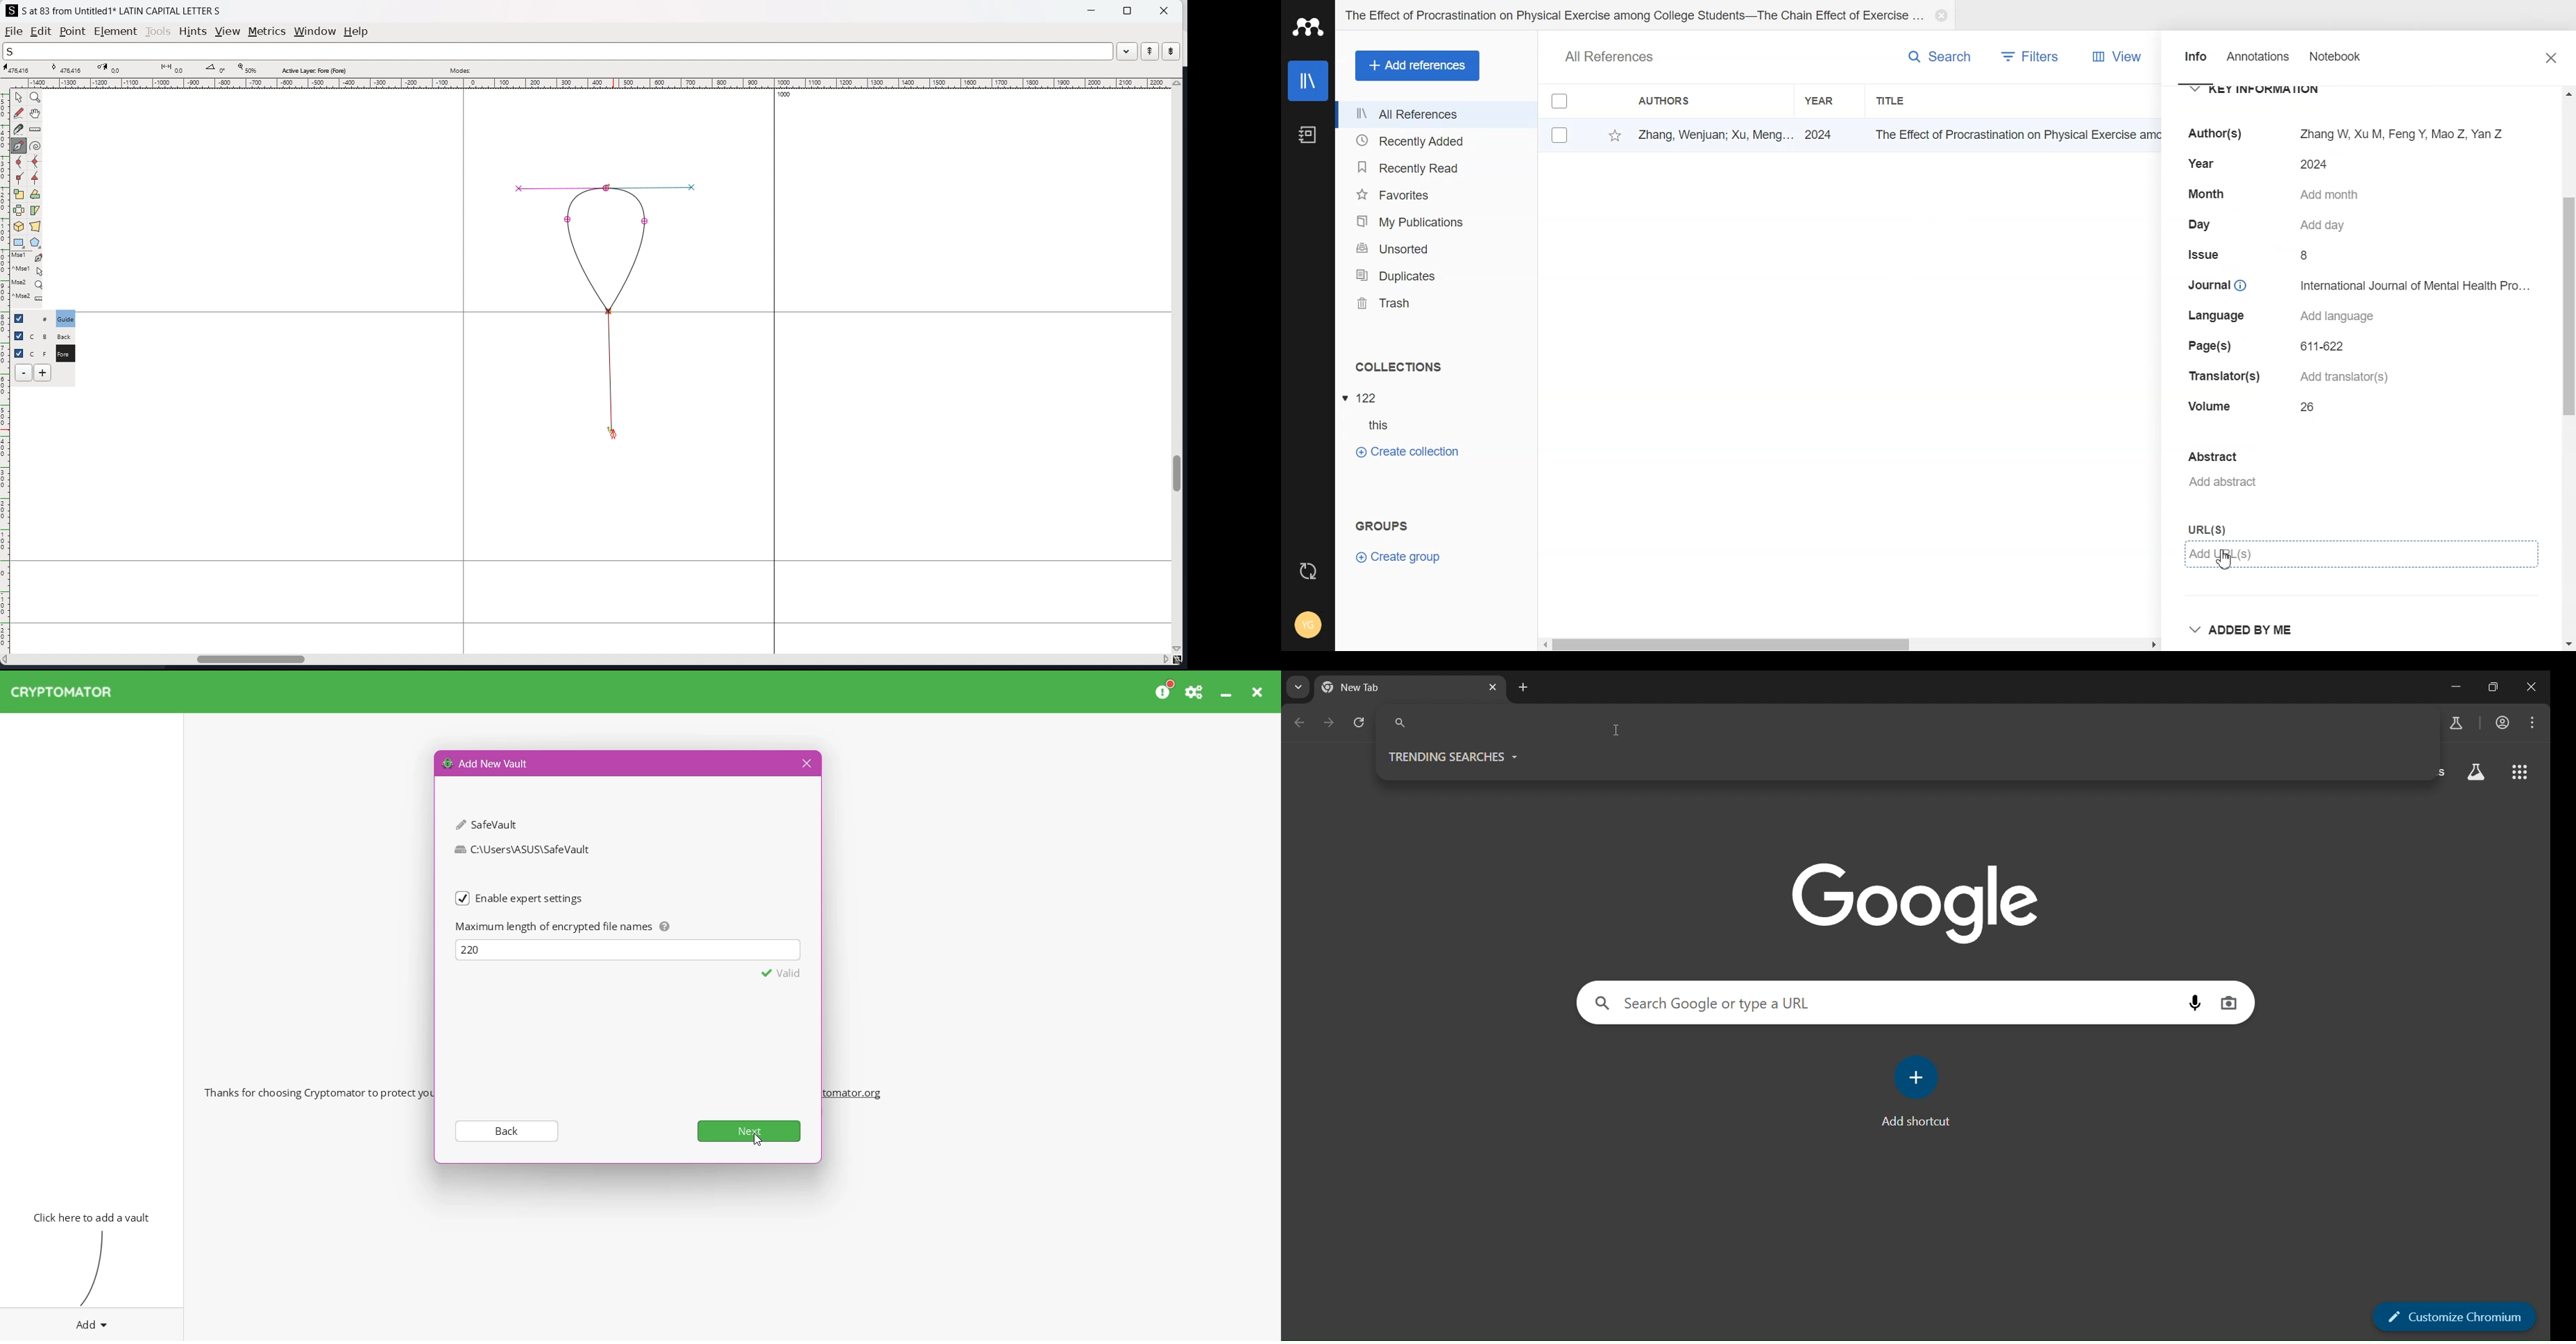  What do you see at coordinates (558, 51) in the screenshot?
I see `search  the wordlist` at bounding box center [558, 51].